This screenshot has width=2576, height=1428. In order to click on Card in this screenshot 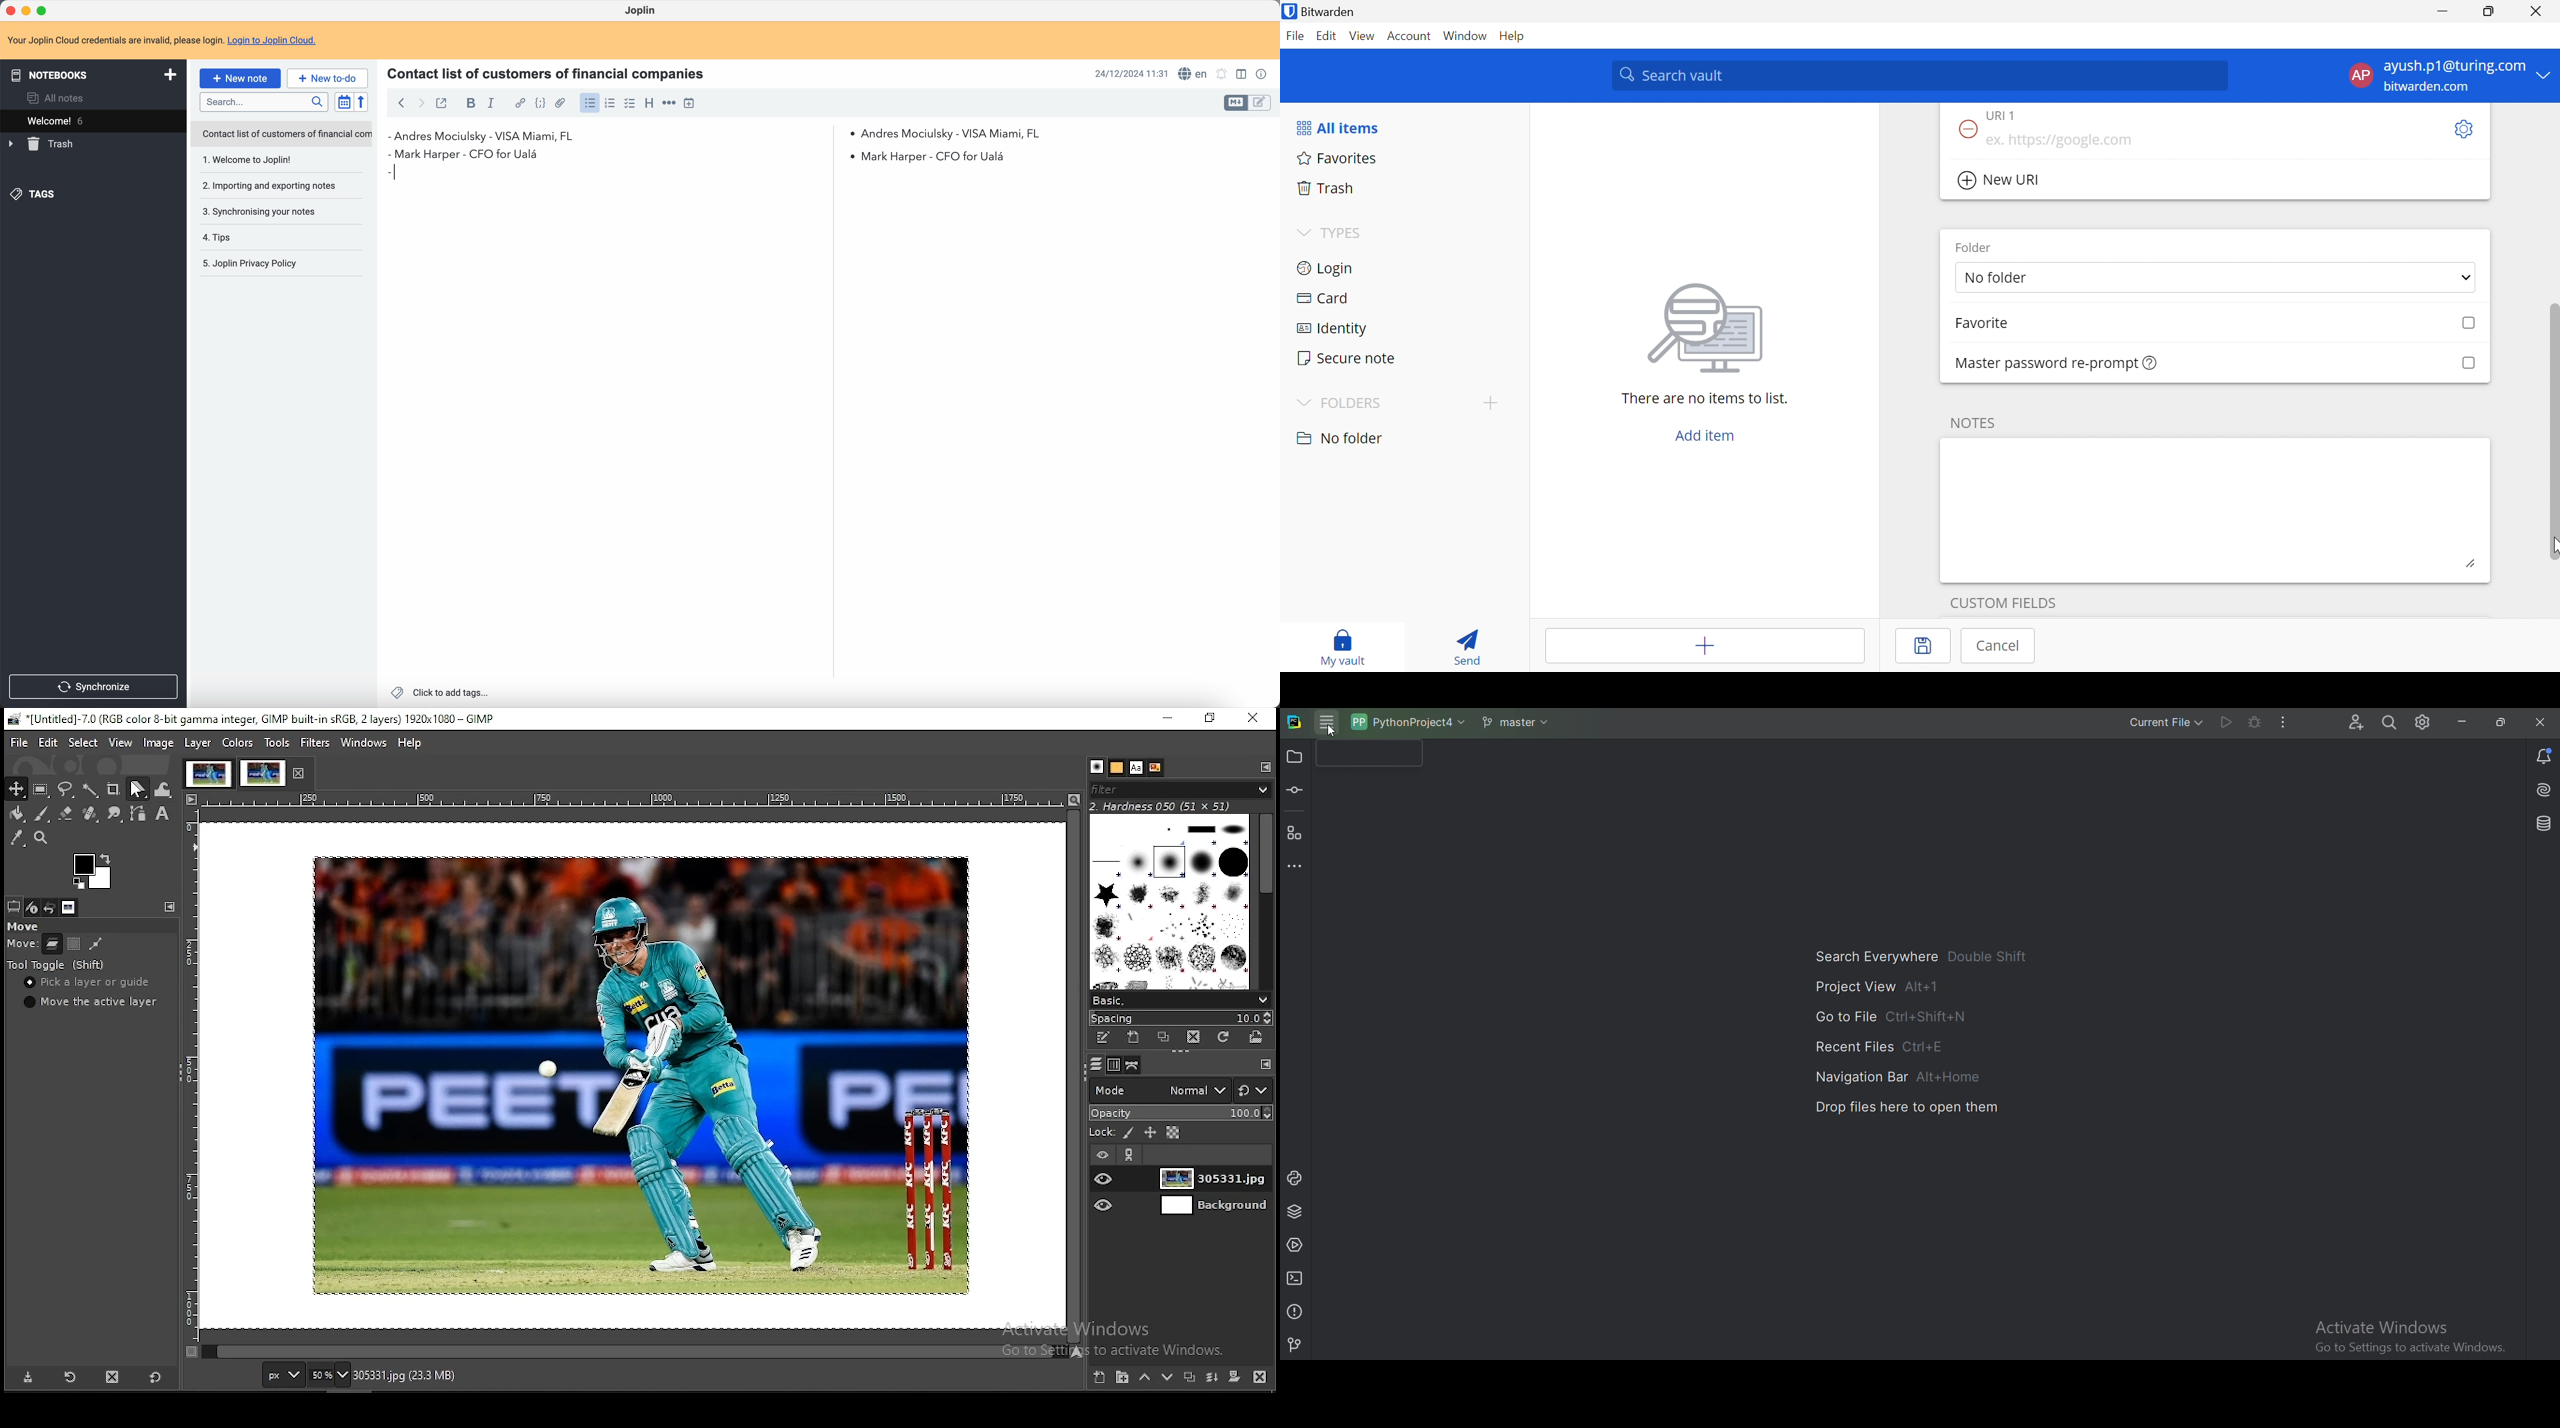, I will do `click(1322, 298)`.